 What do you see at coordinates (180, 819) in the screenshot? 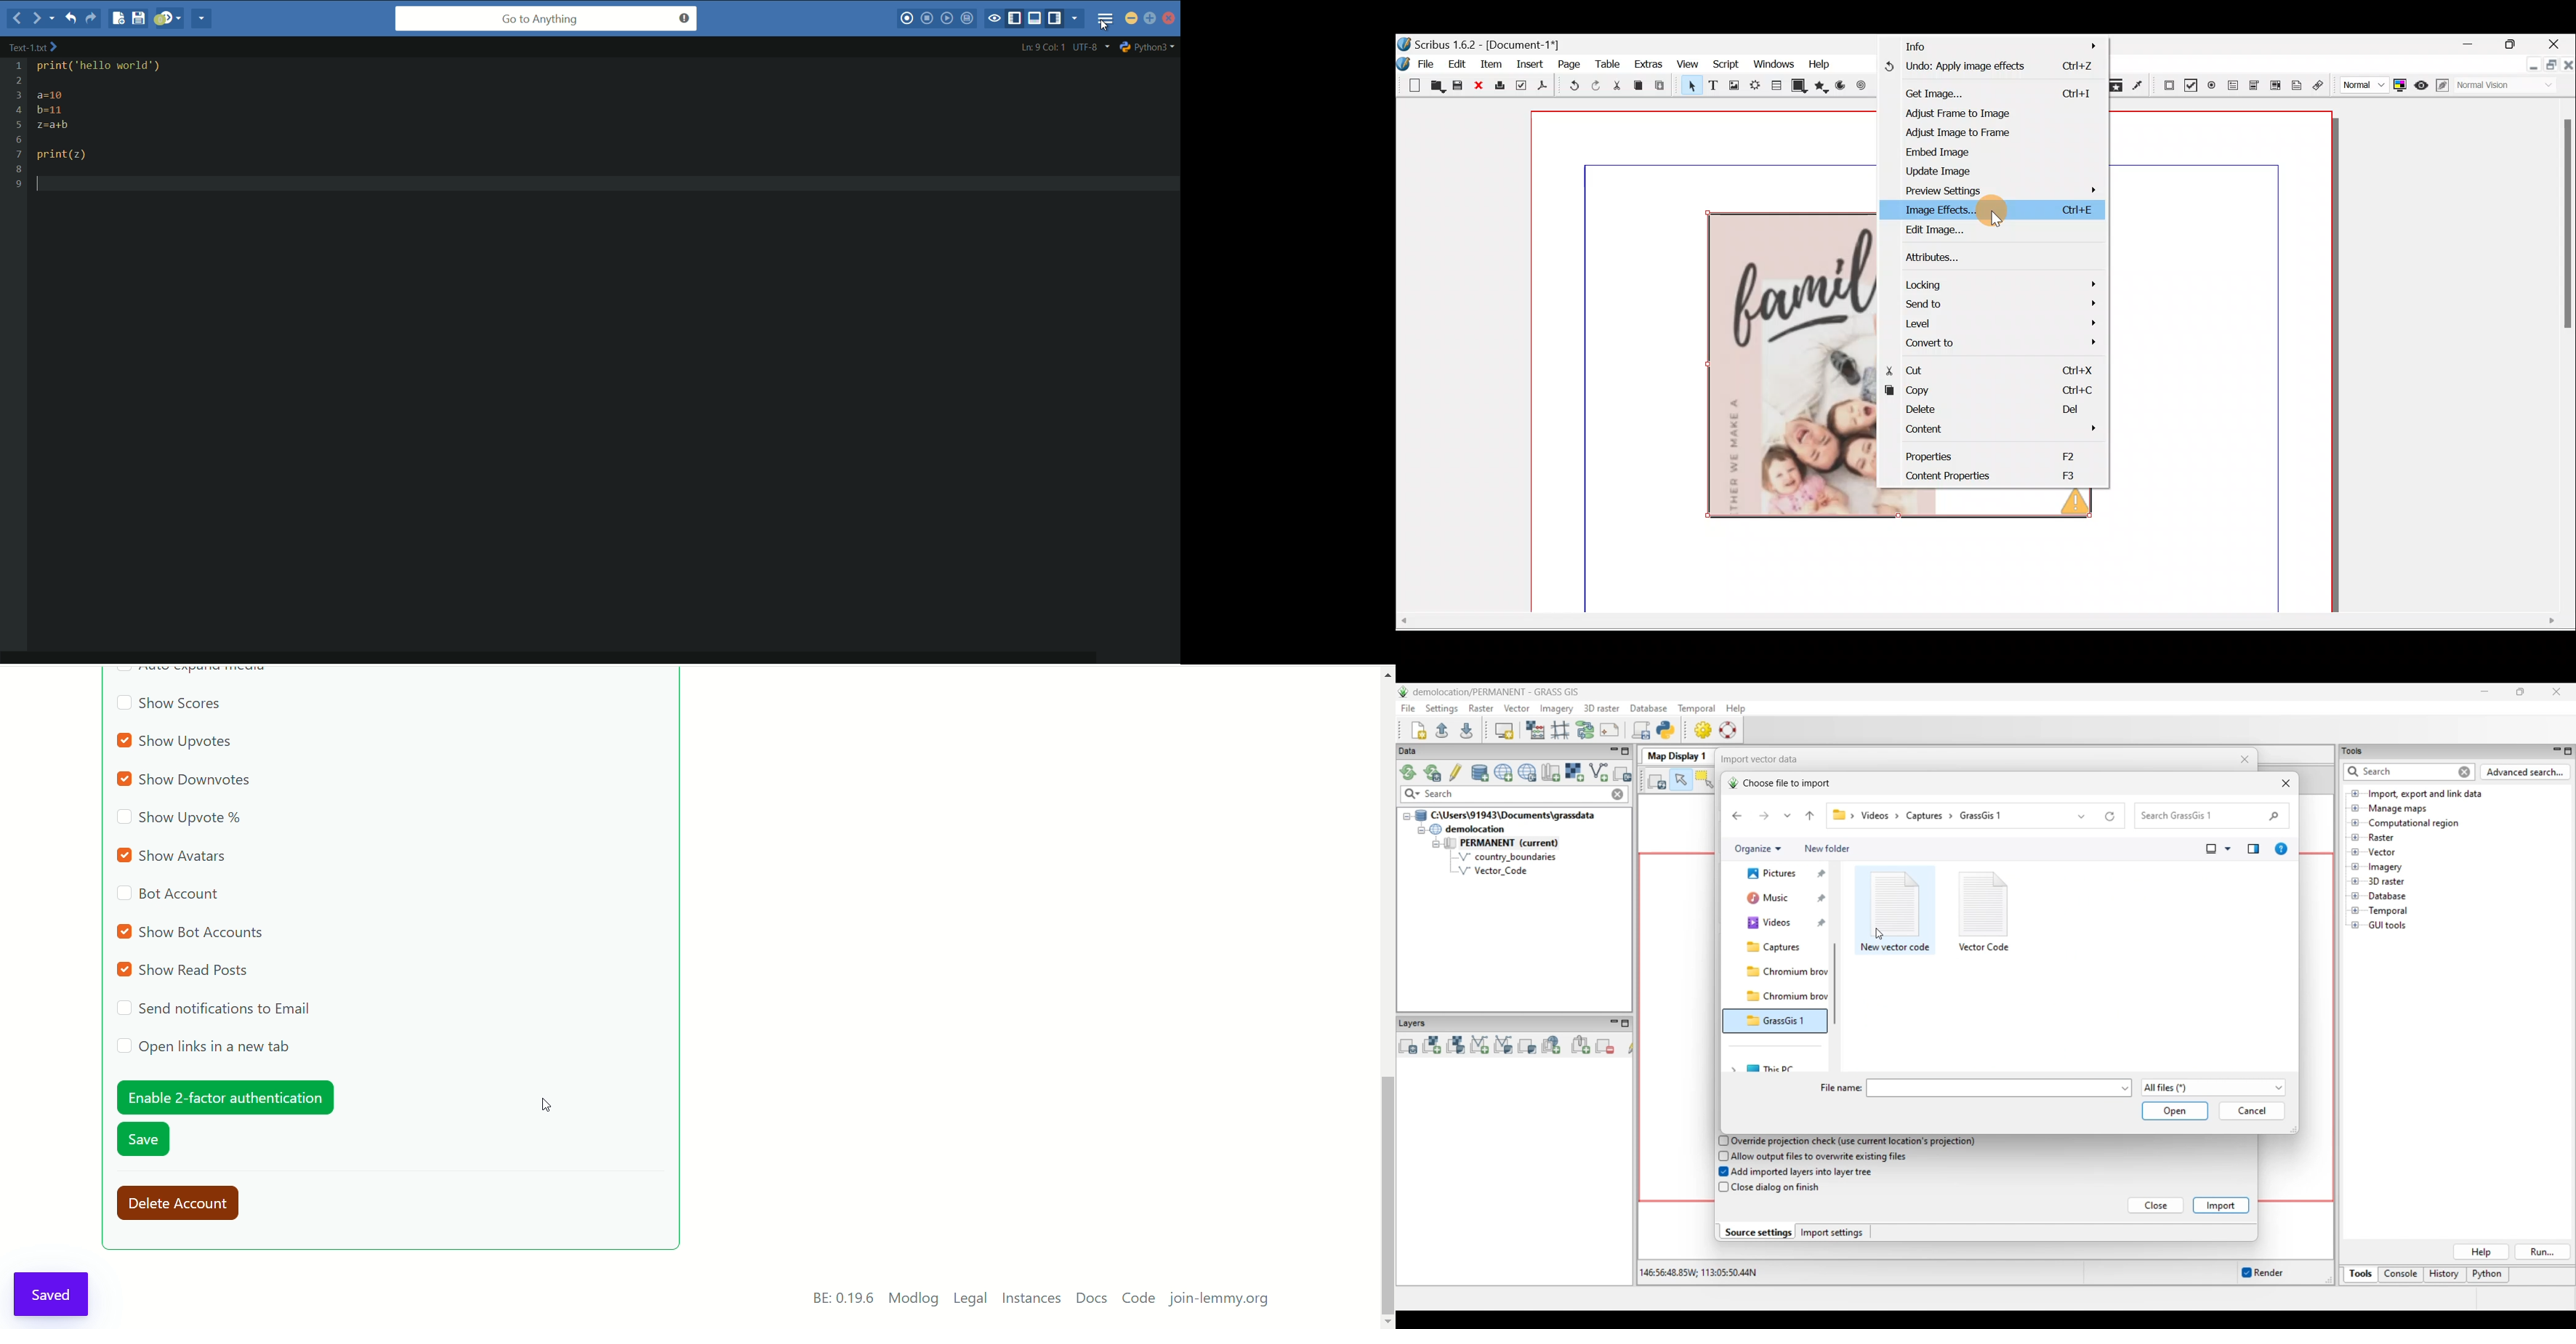
I see `show upvote` at bounding box center [180, 819].